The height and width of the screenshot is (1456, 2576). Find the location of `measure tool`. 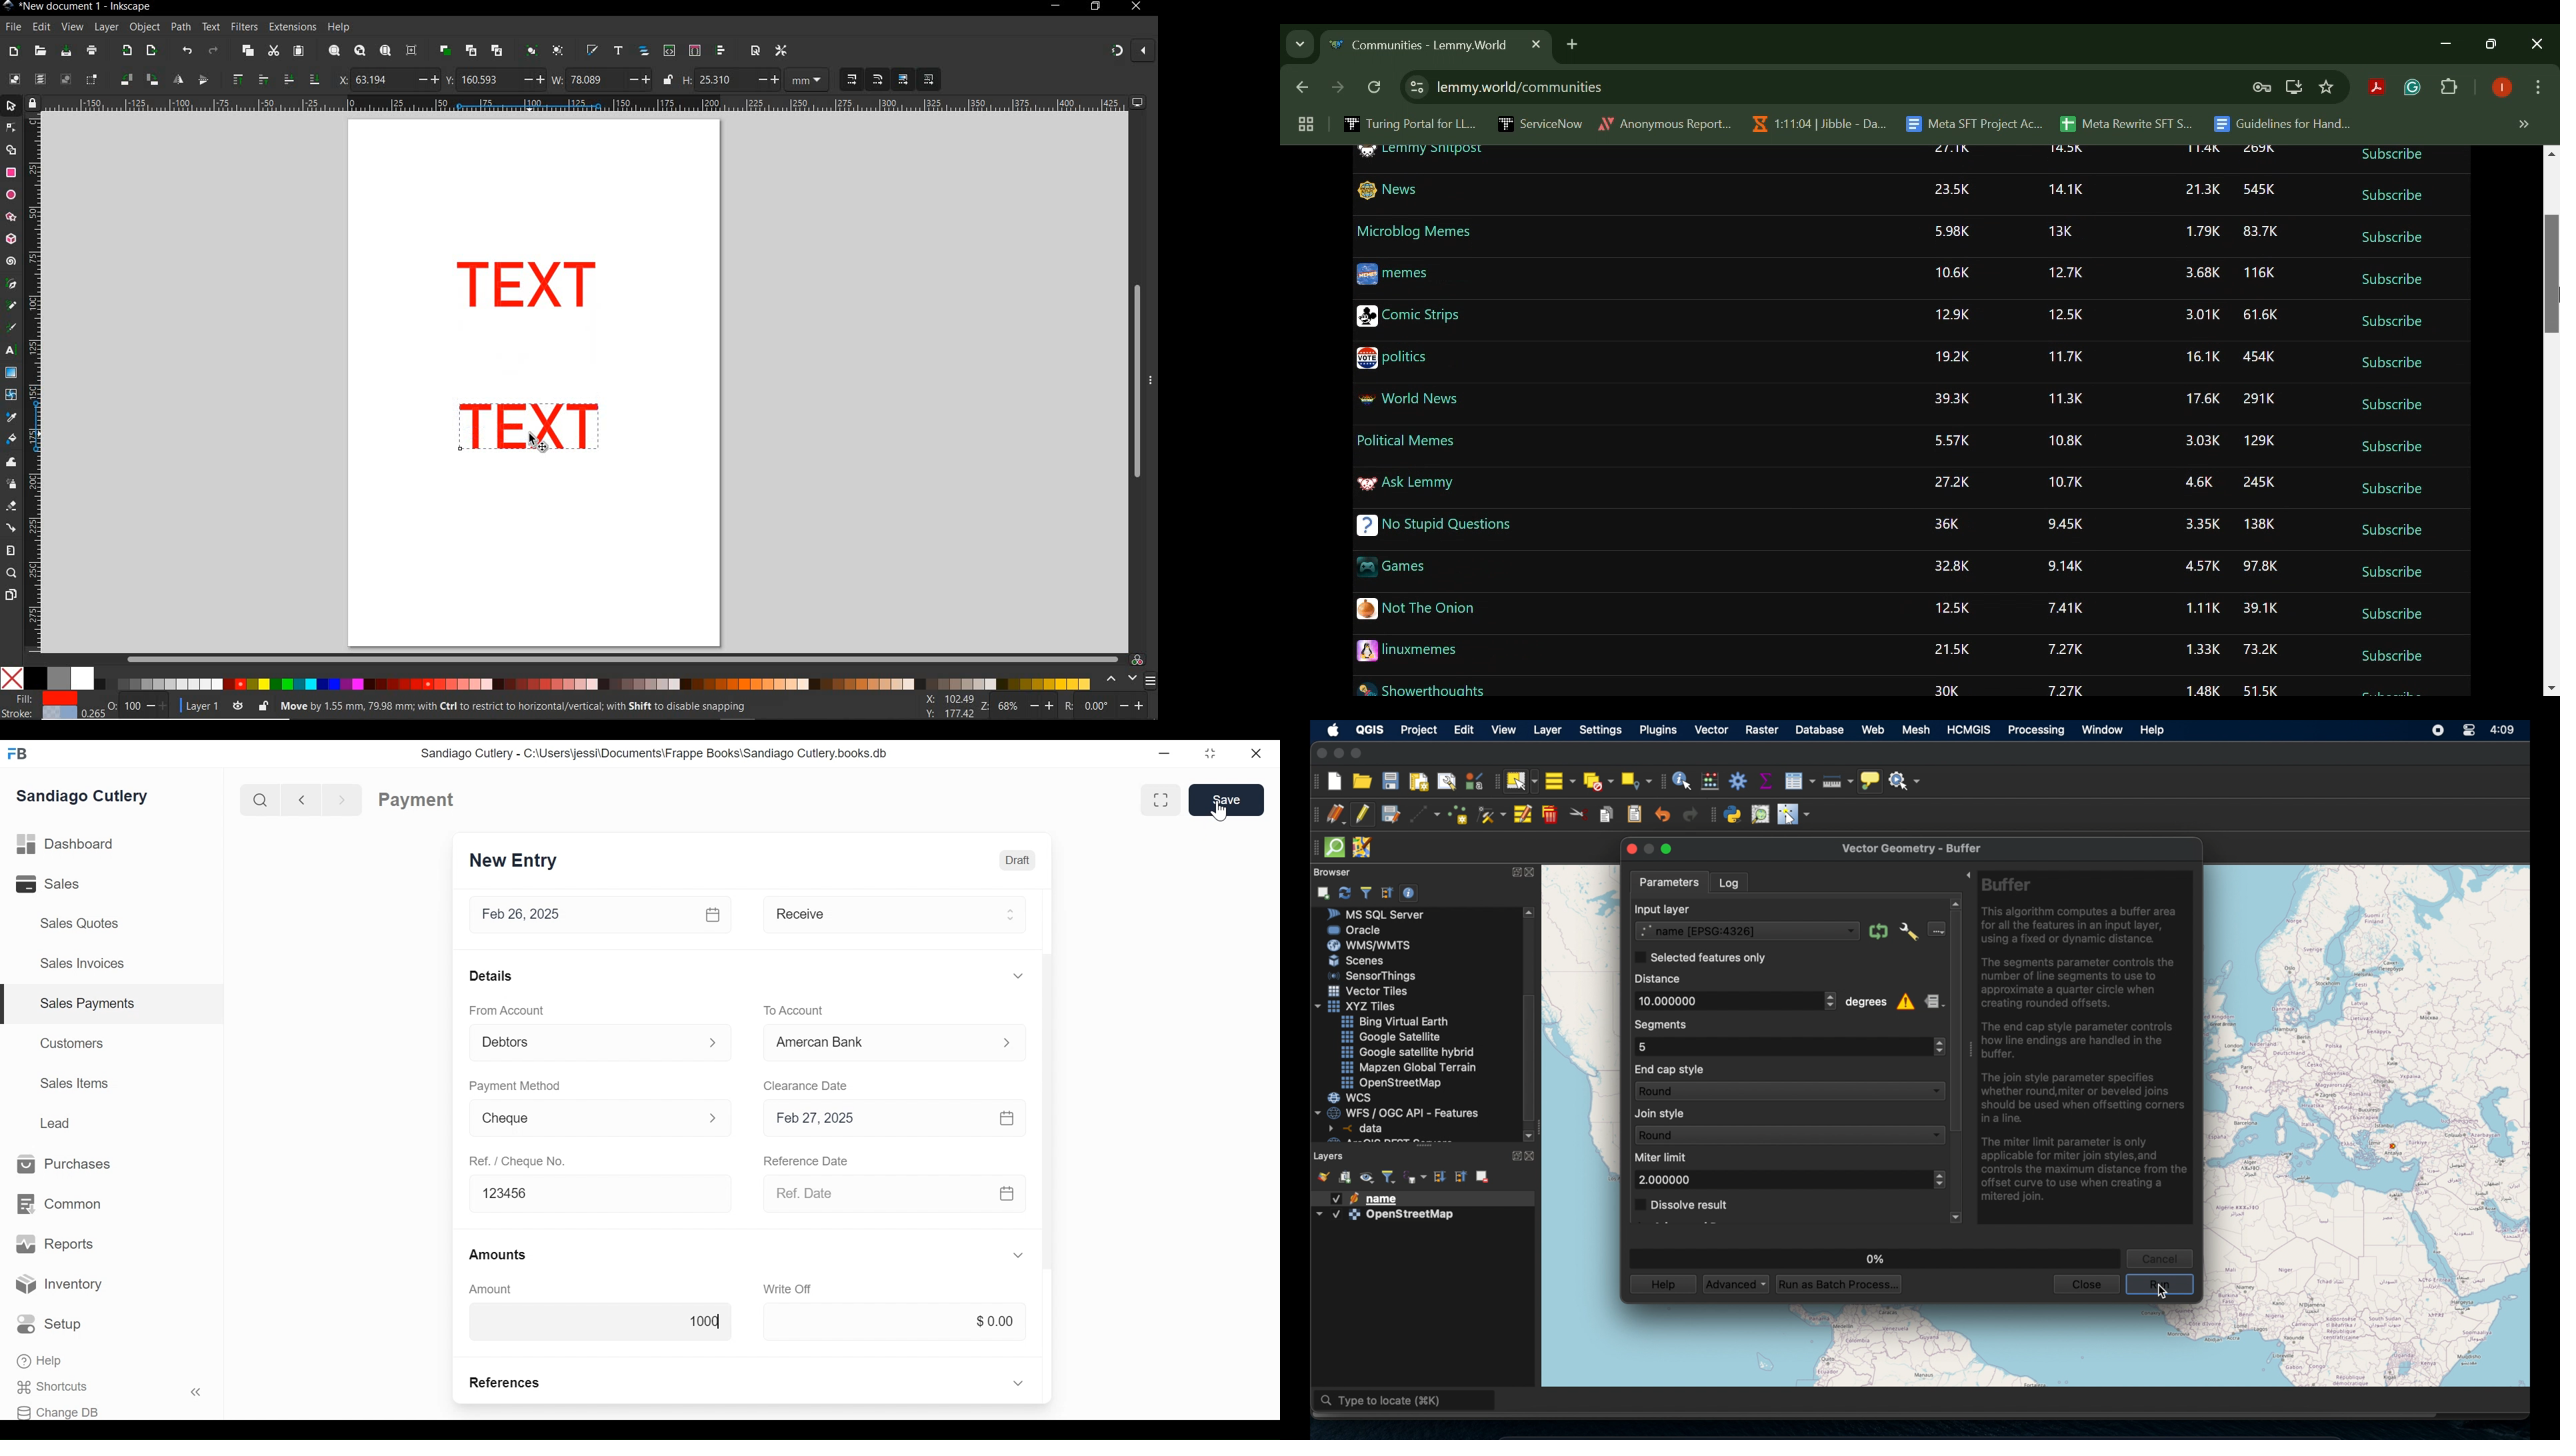

measure tool is located at coordinates (11, 550).